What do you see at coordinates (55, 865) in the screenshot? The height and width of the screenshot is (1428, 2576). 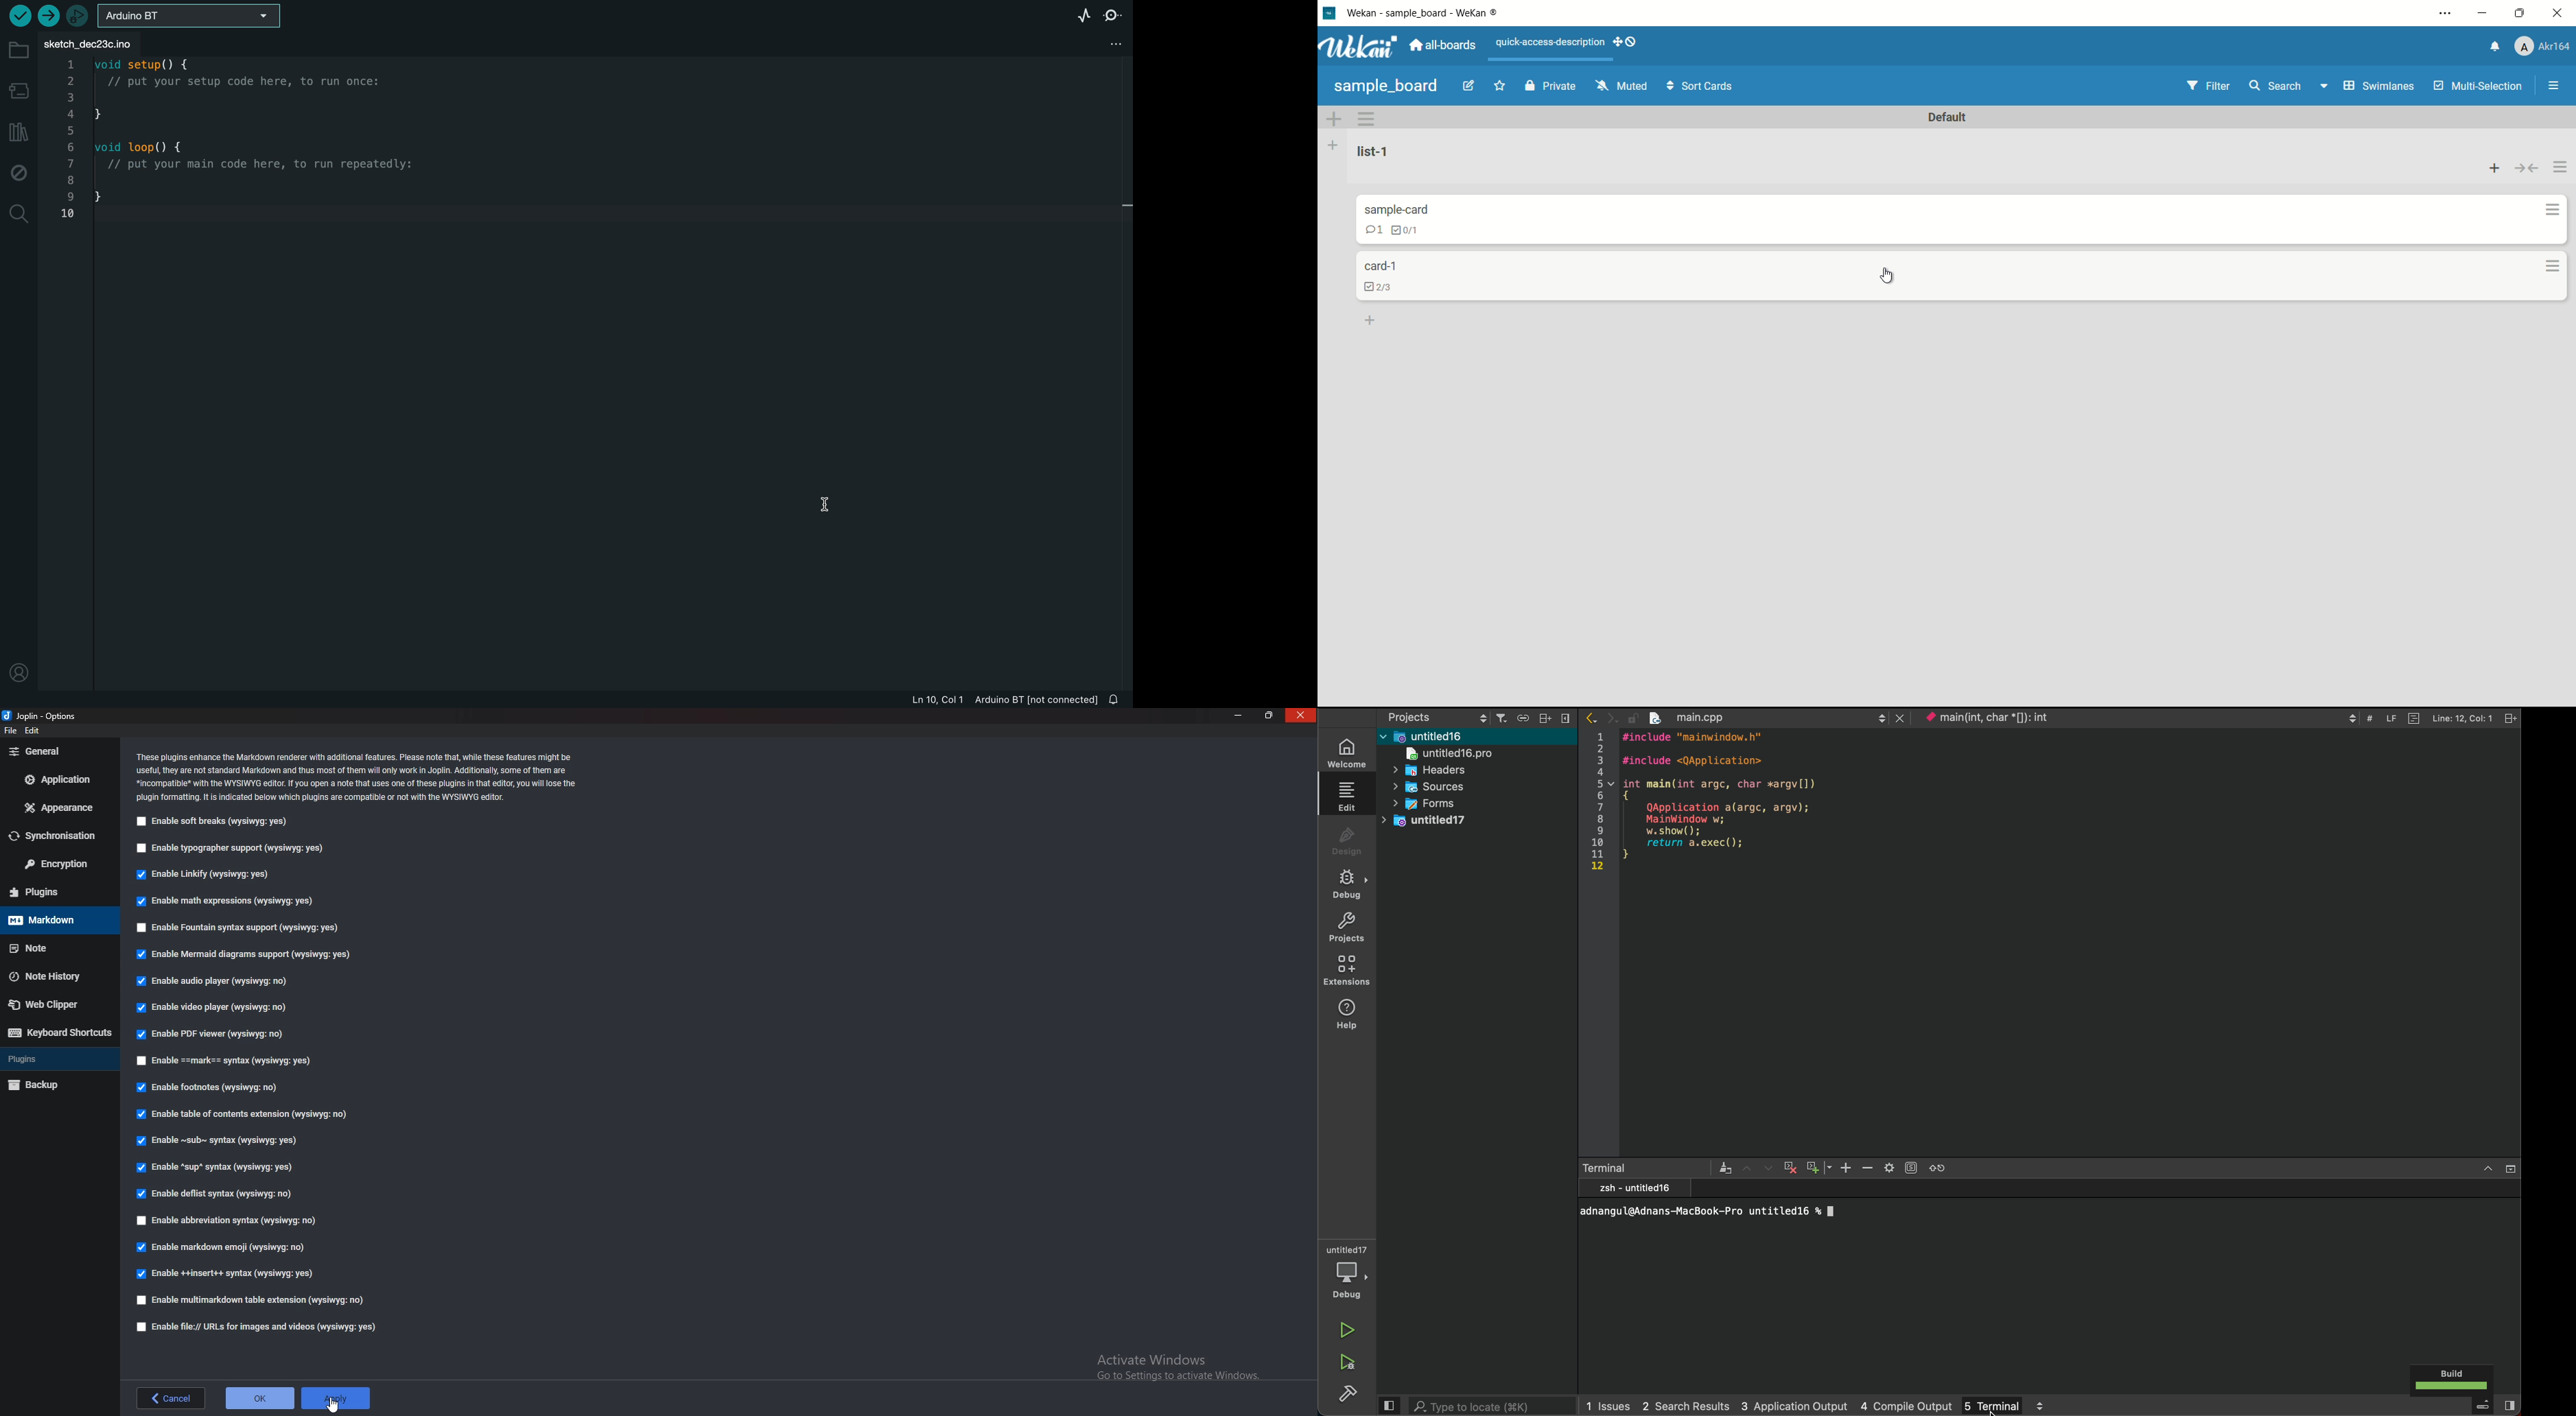 I see `Encryption` at bounding box center [55, 865].